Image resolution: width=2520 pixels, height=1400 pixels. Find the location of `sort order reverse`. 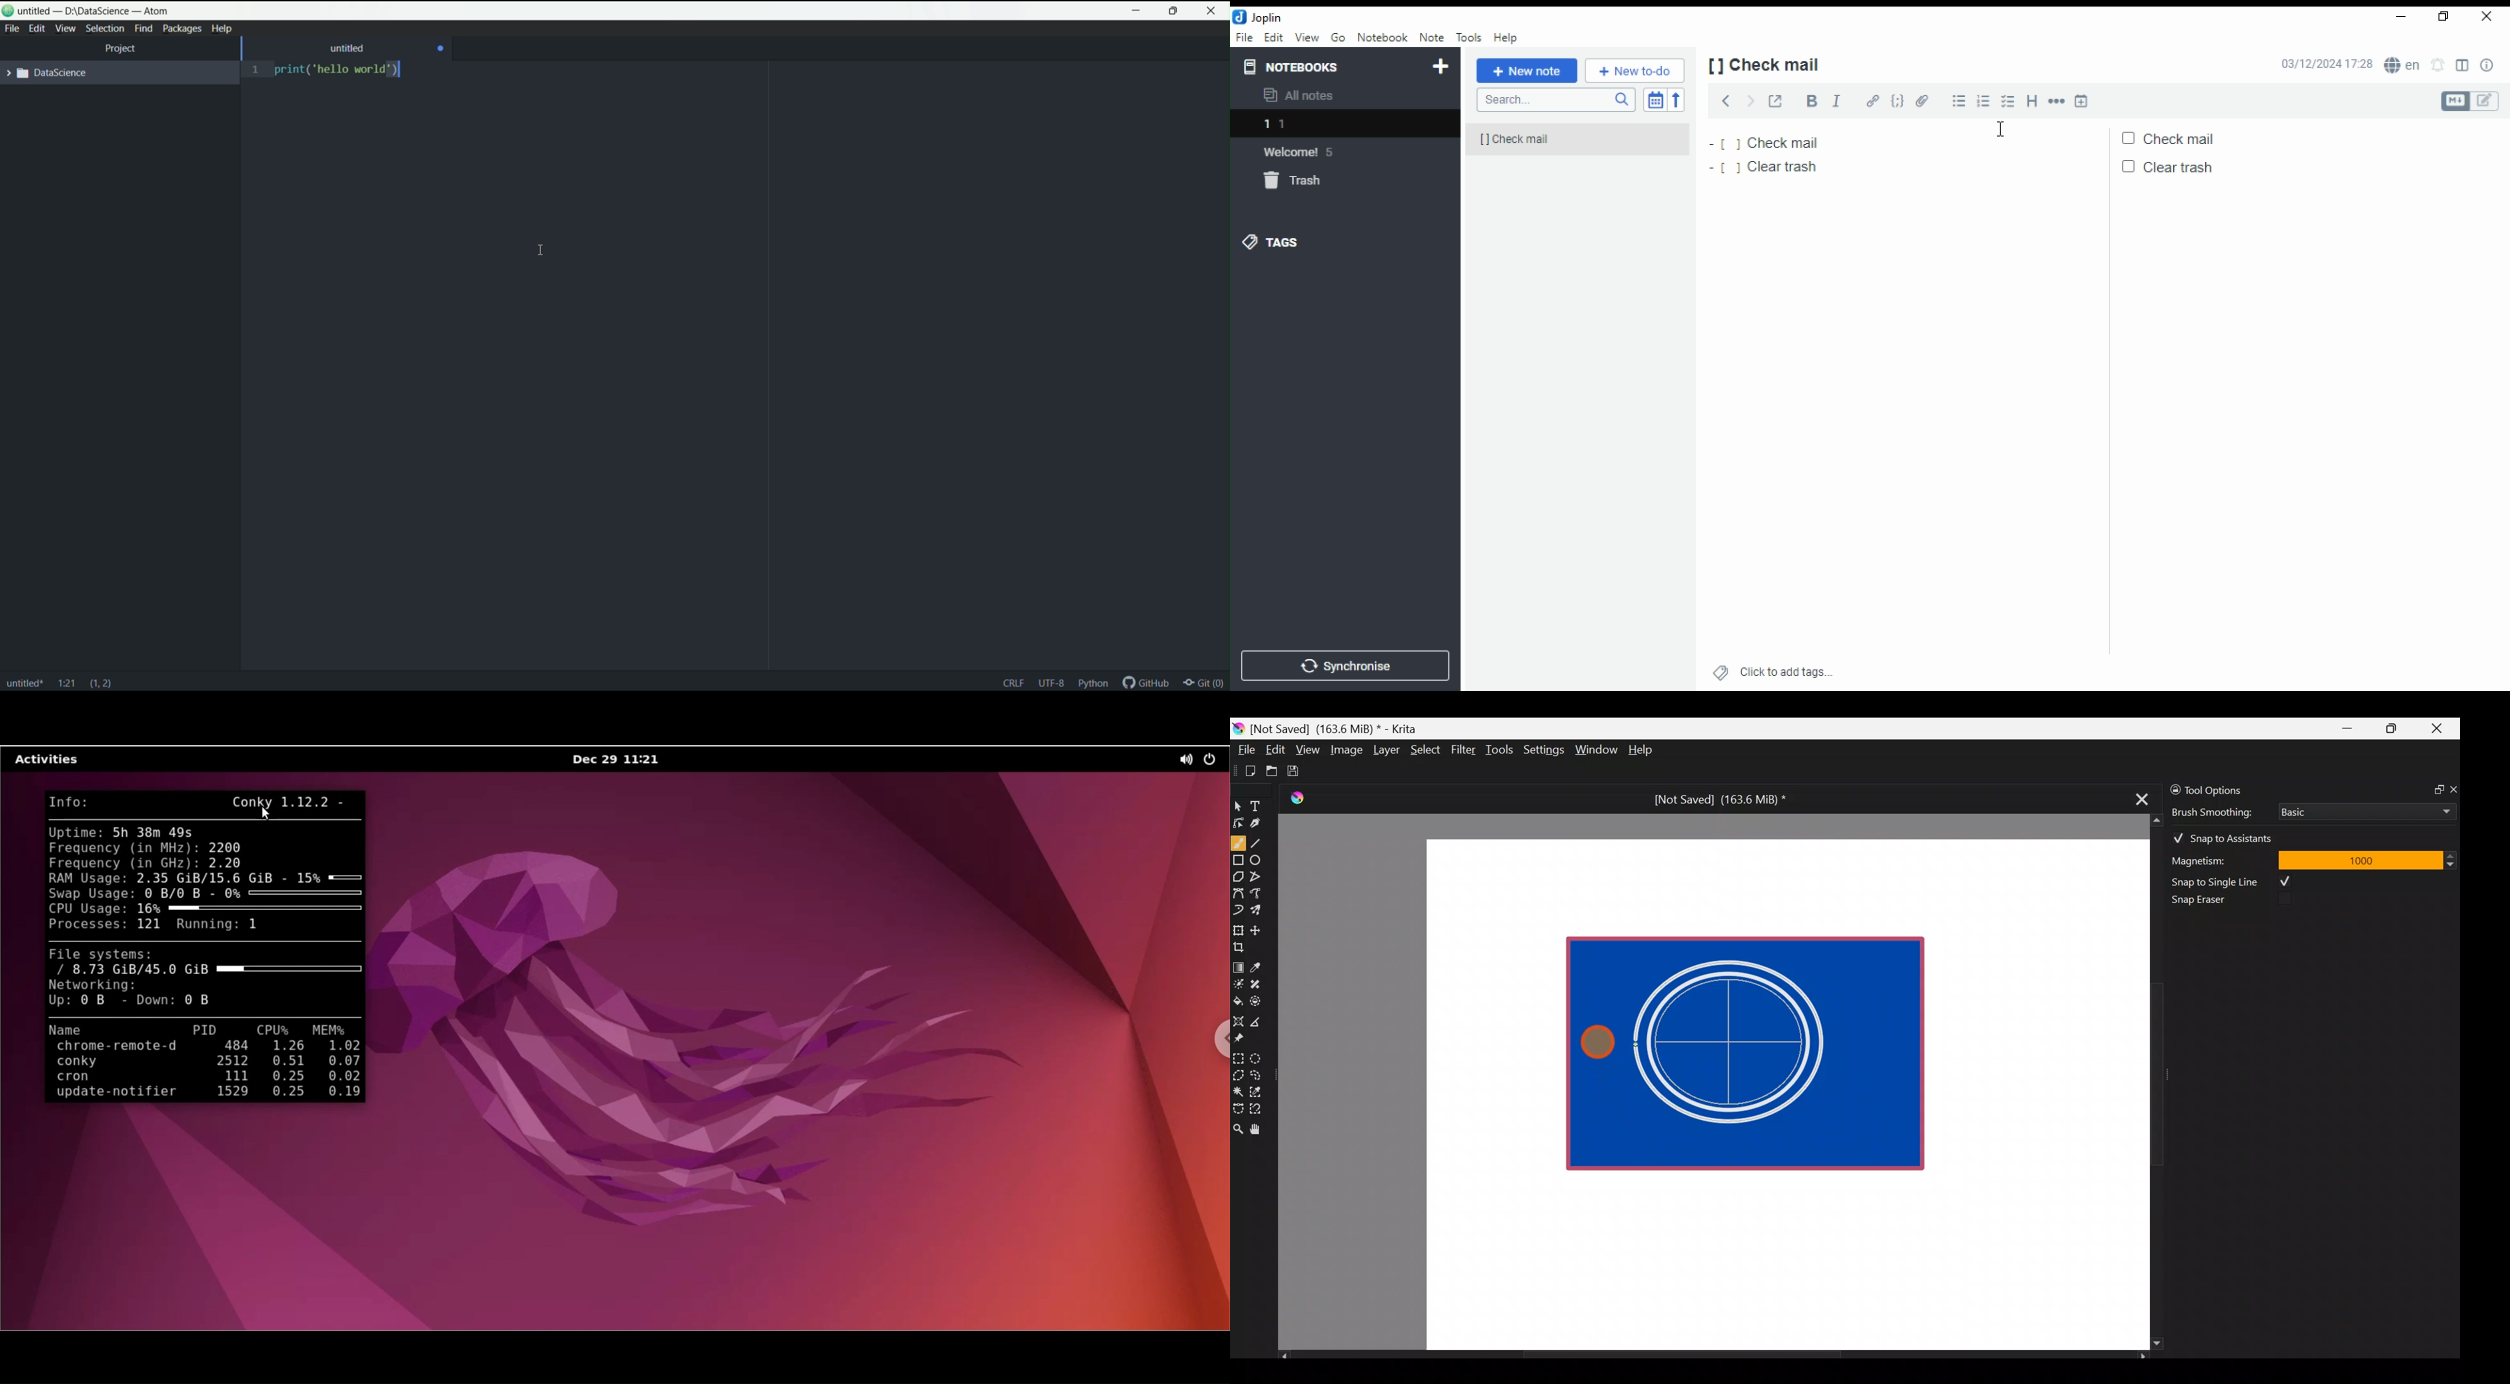

sort order reverse is located at coordinates (1676, 99).